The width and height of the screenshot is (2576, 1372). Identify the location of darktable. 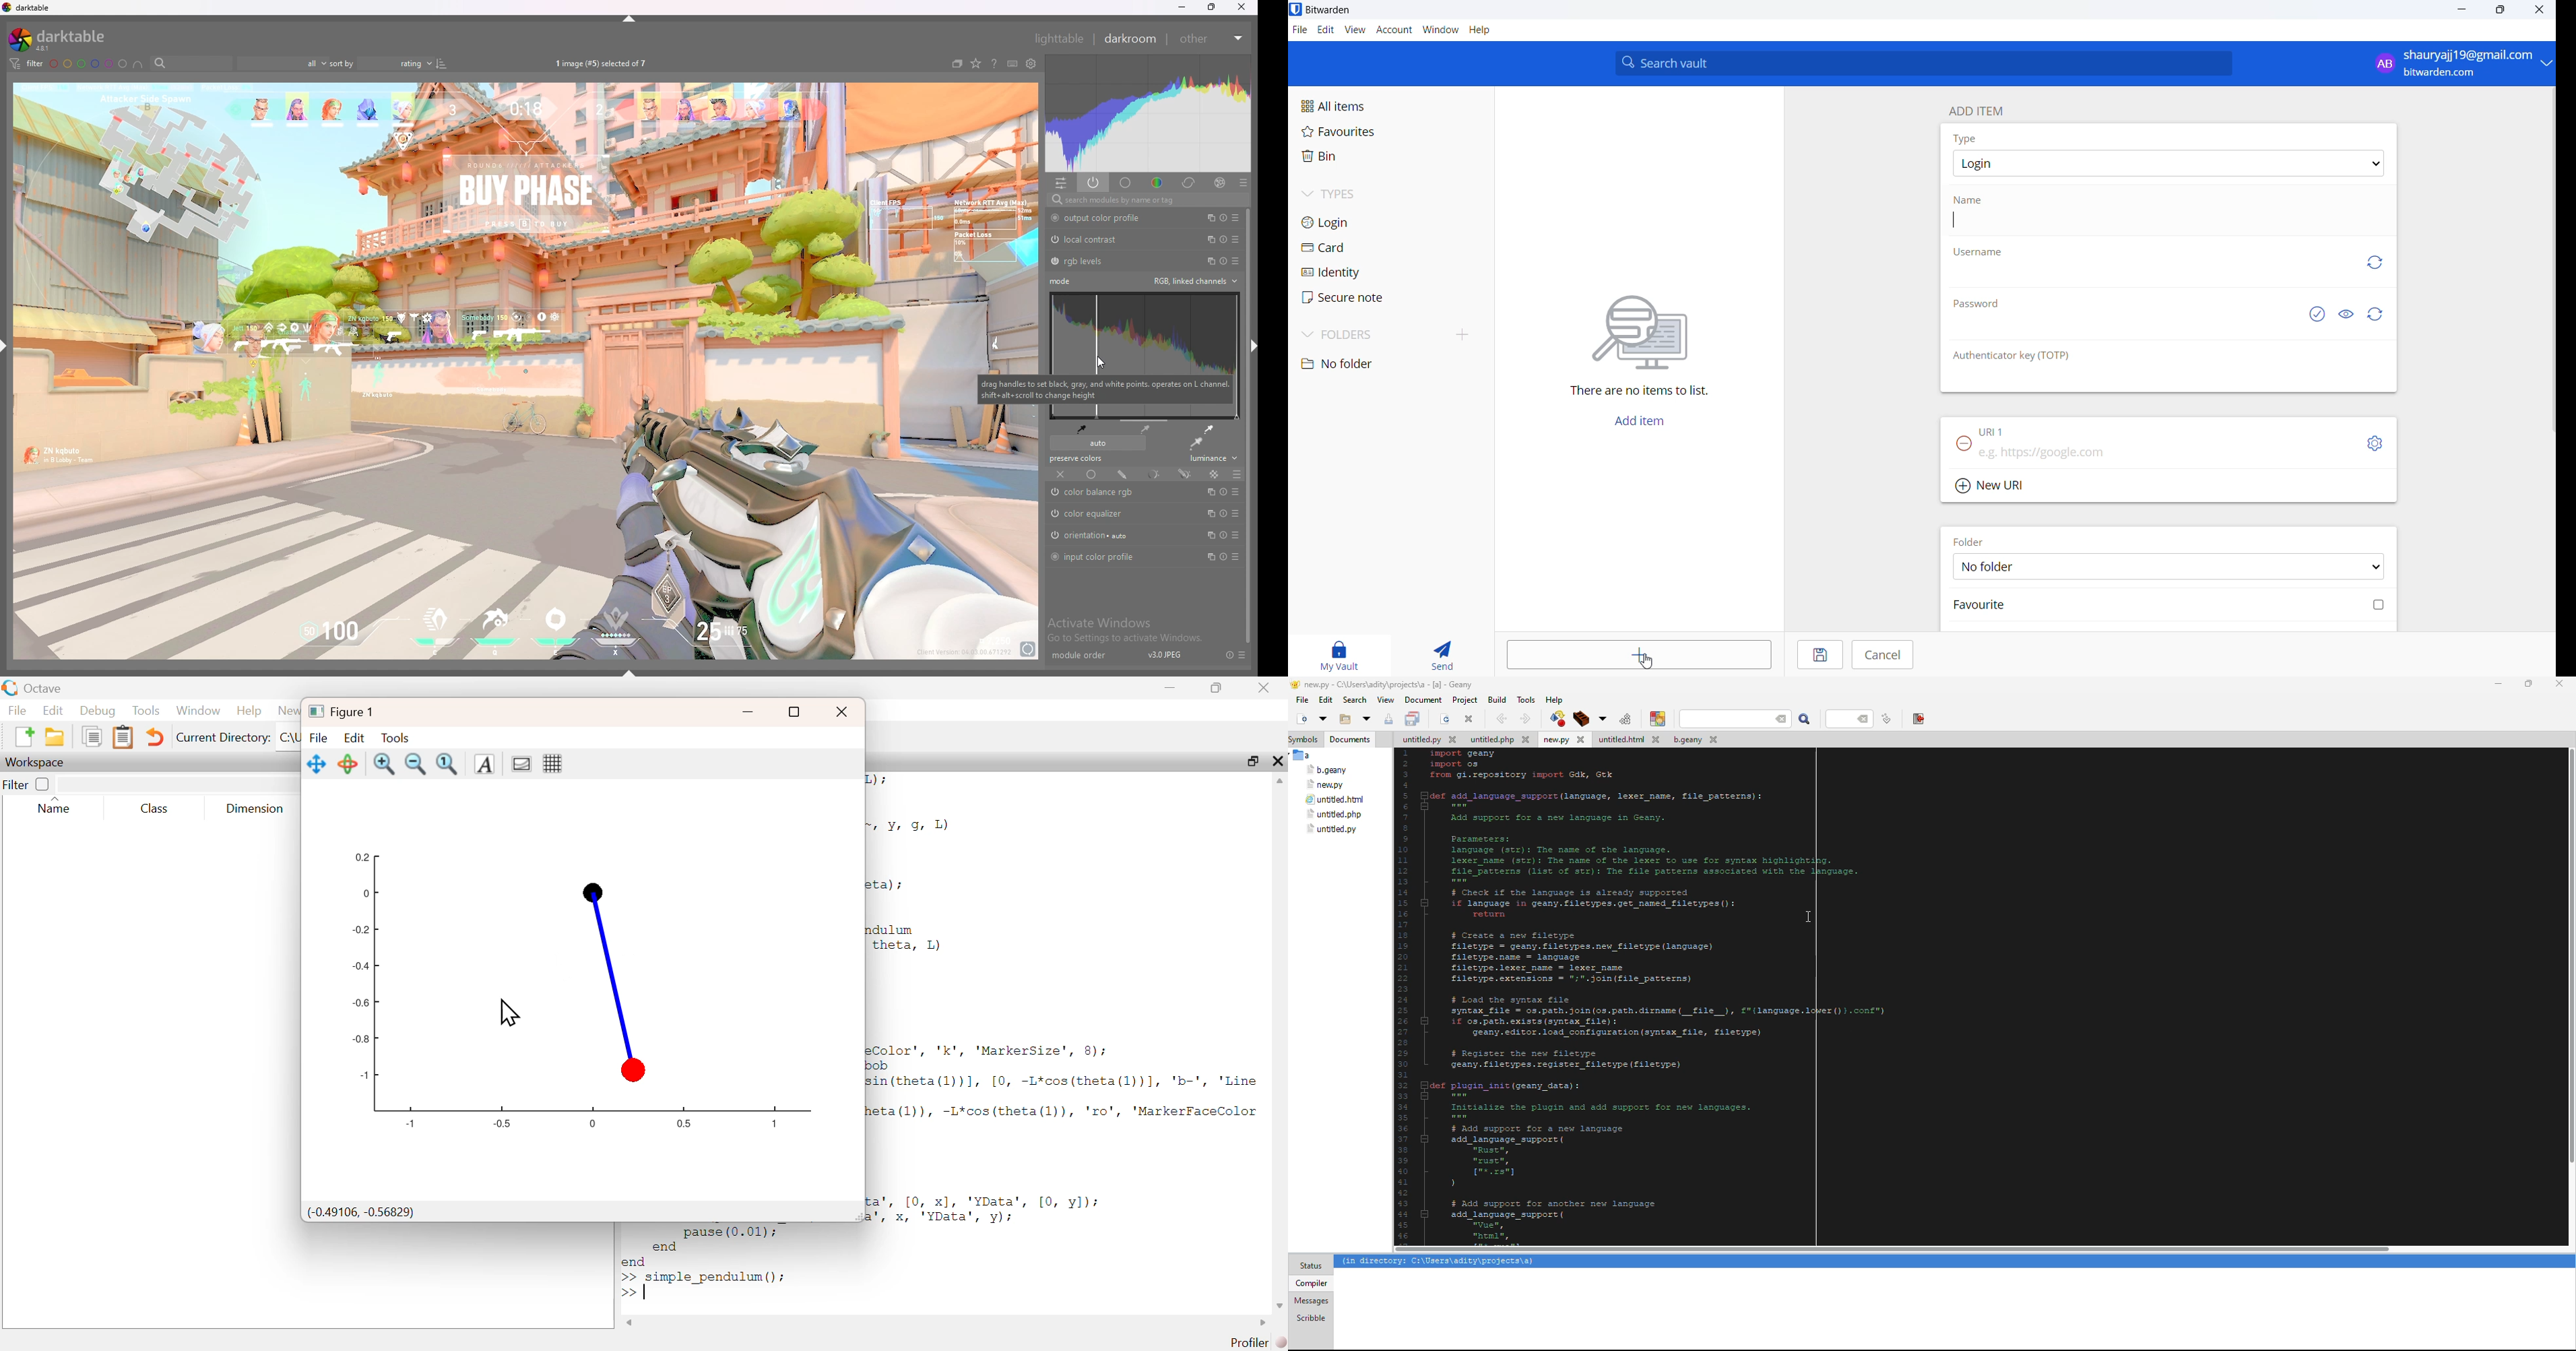
(28, 7).